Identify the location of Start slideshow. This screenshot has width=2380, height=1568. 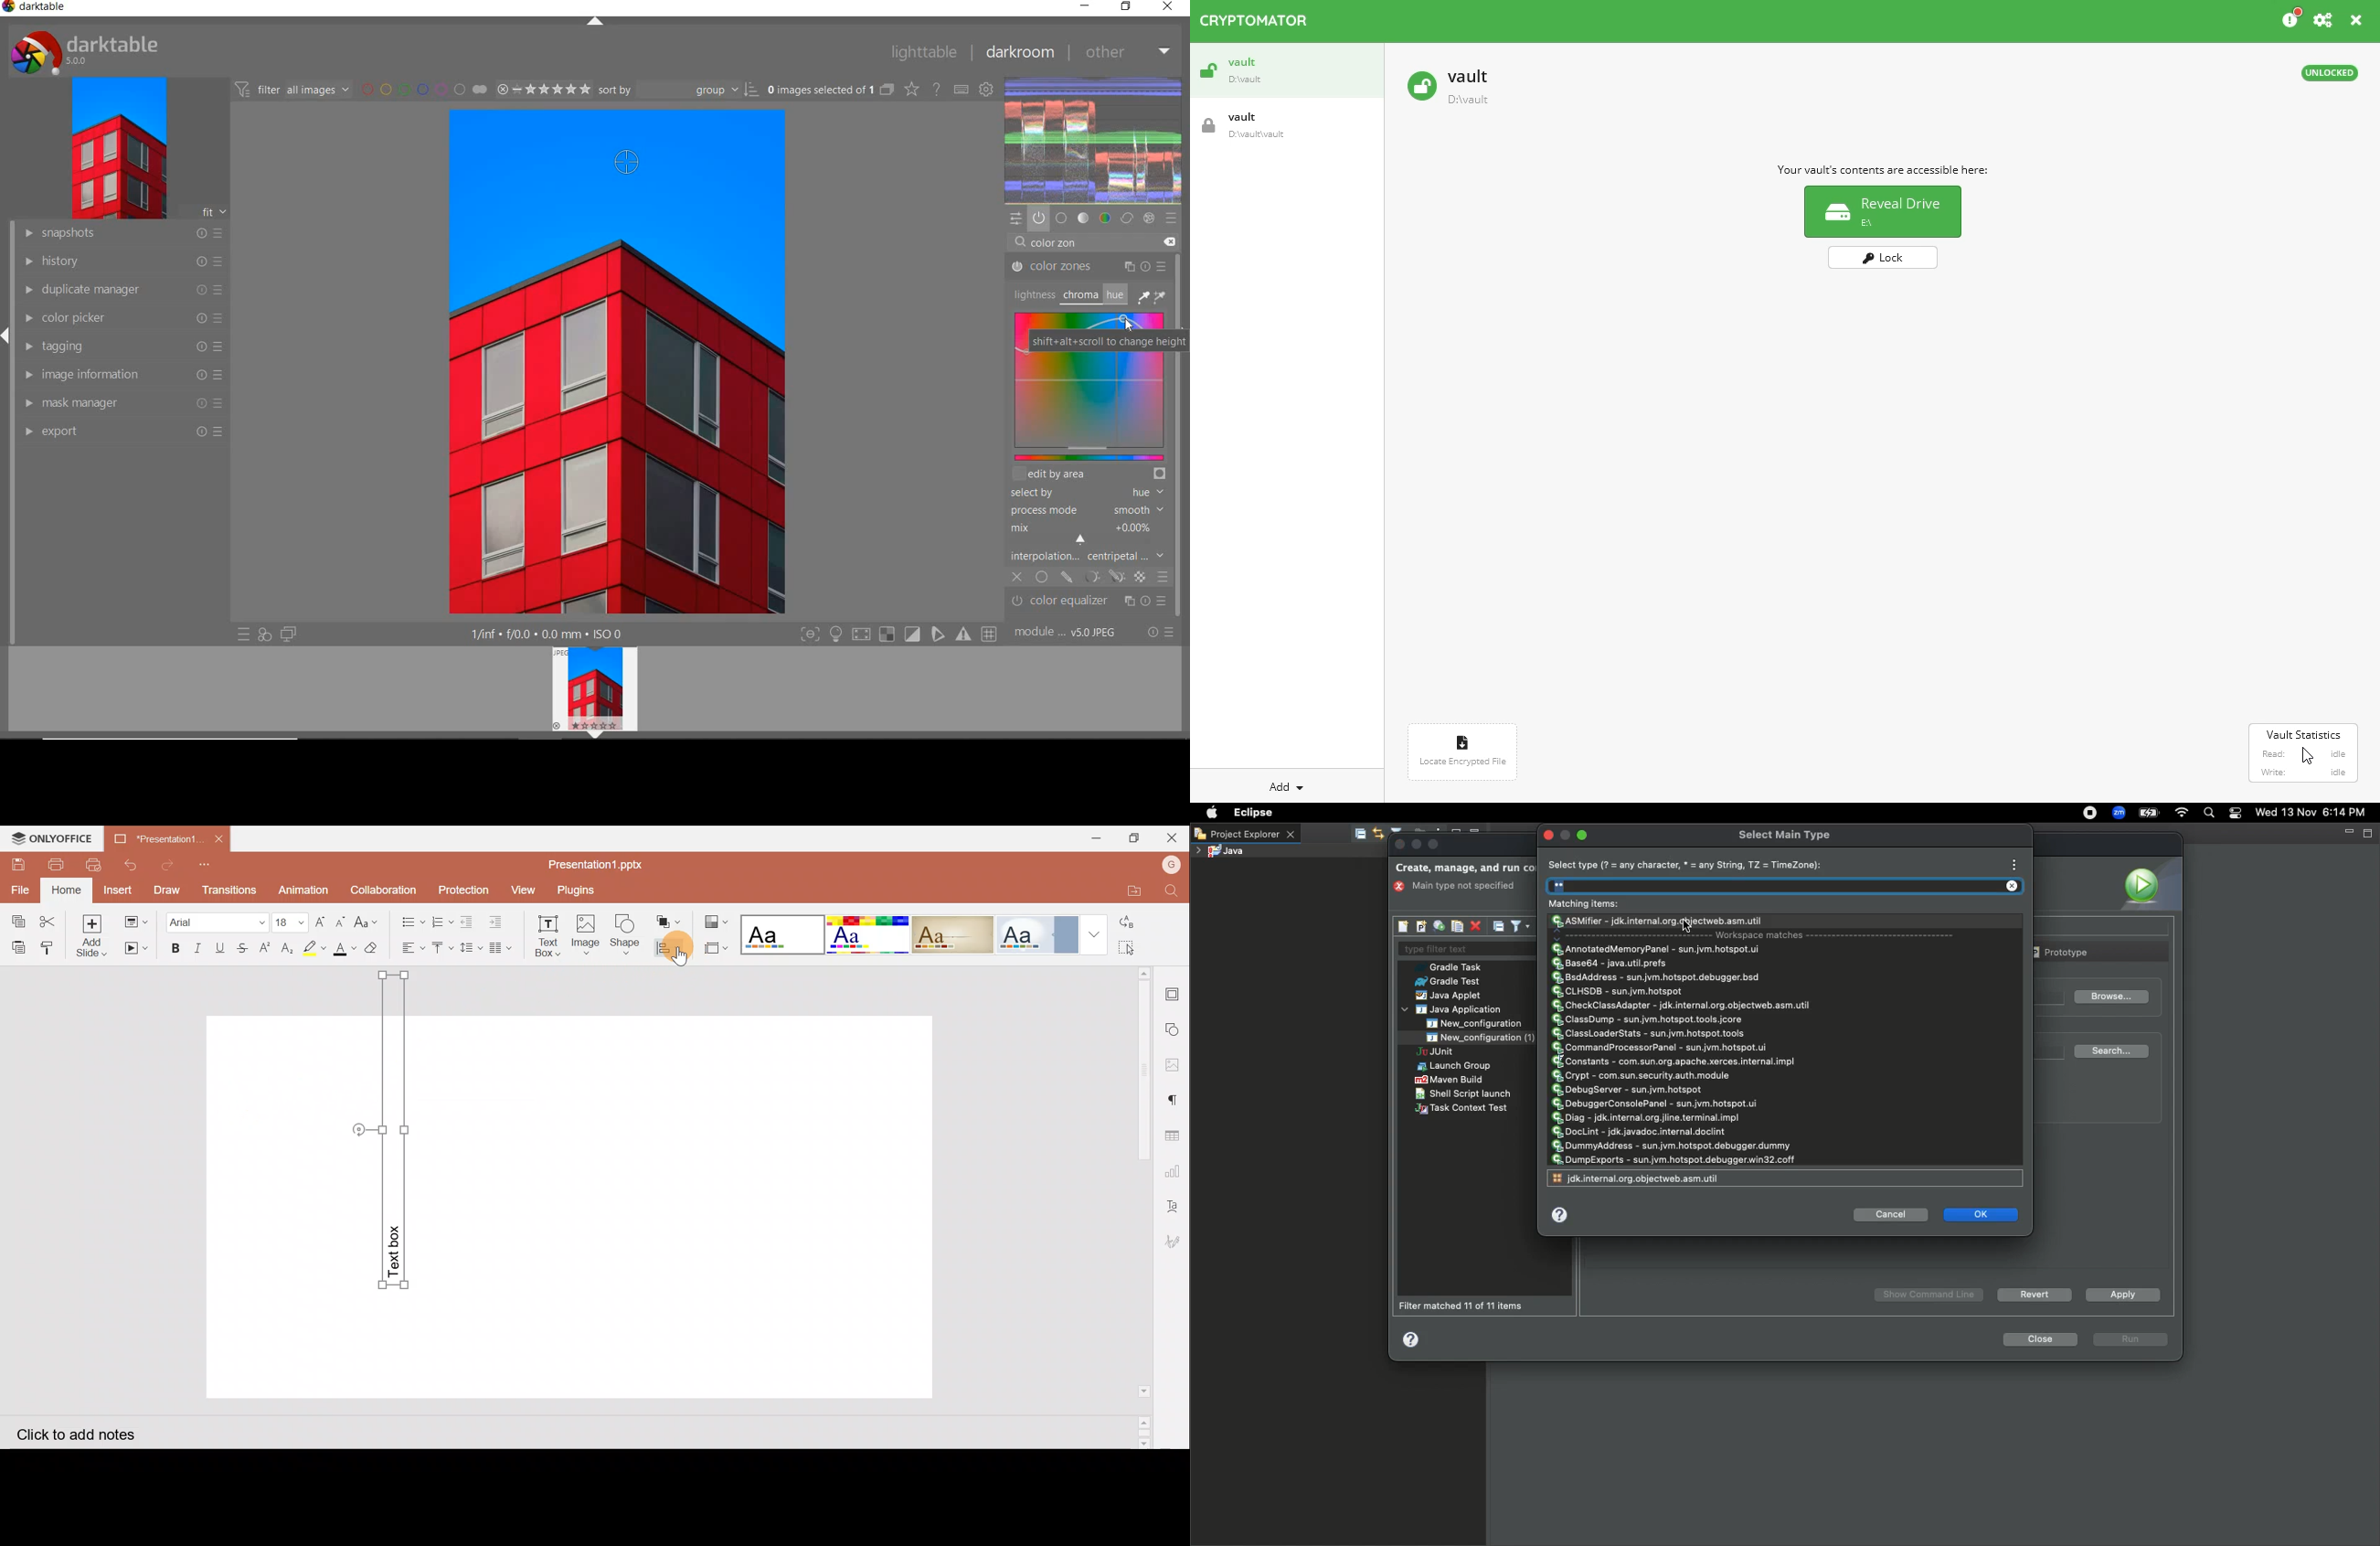
(135, 948).